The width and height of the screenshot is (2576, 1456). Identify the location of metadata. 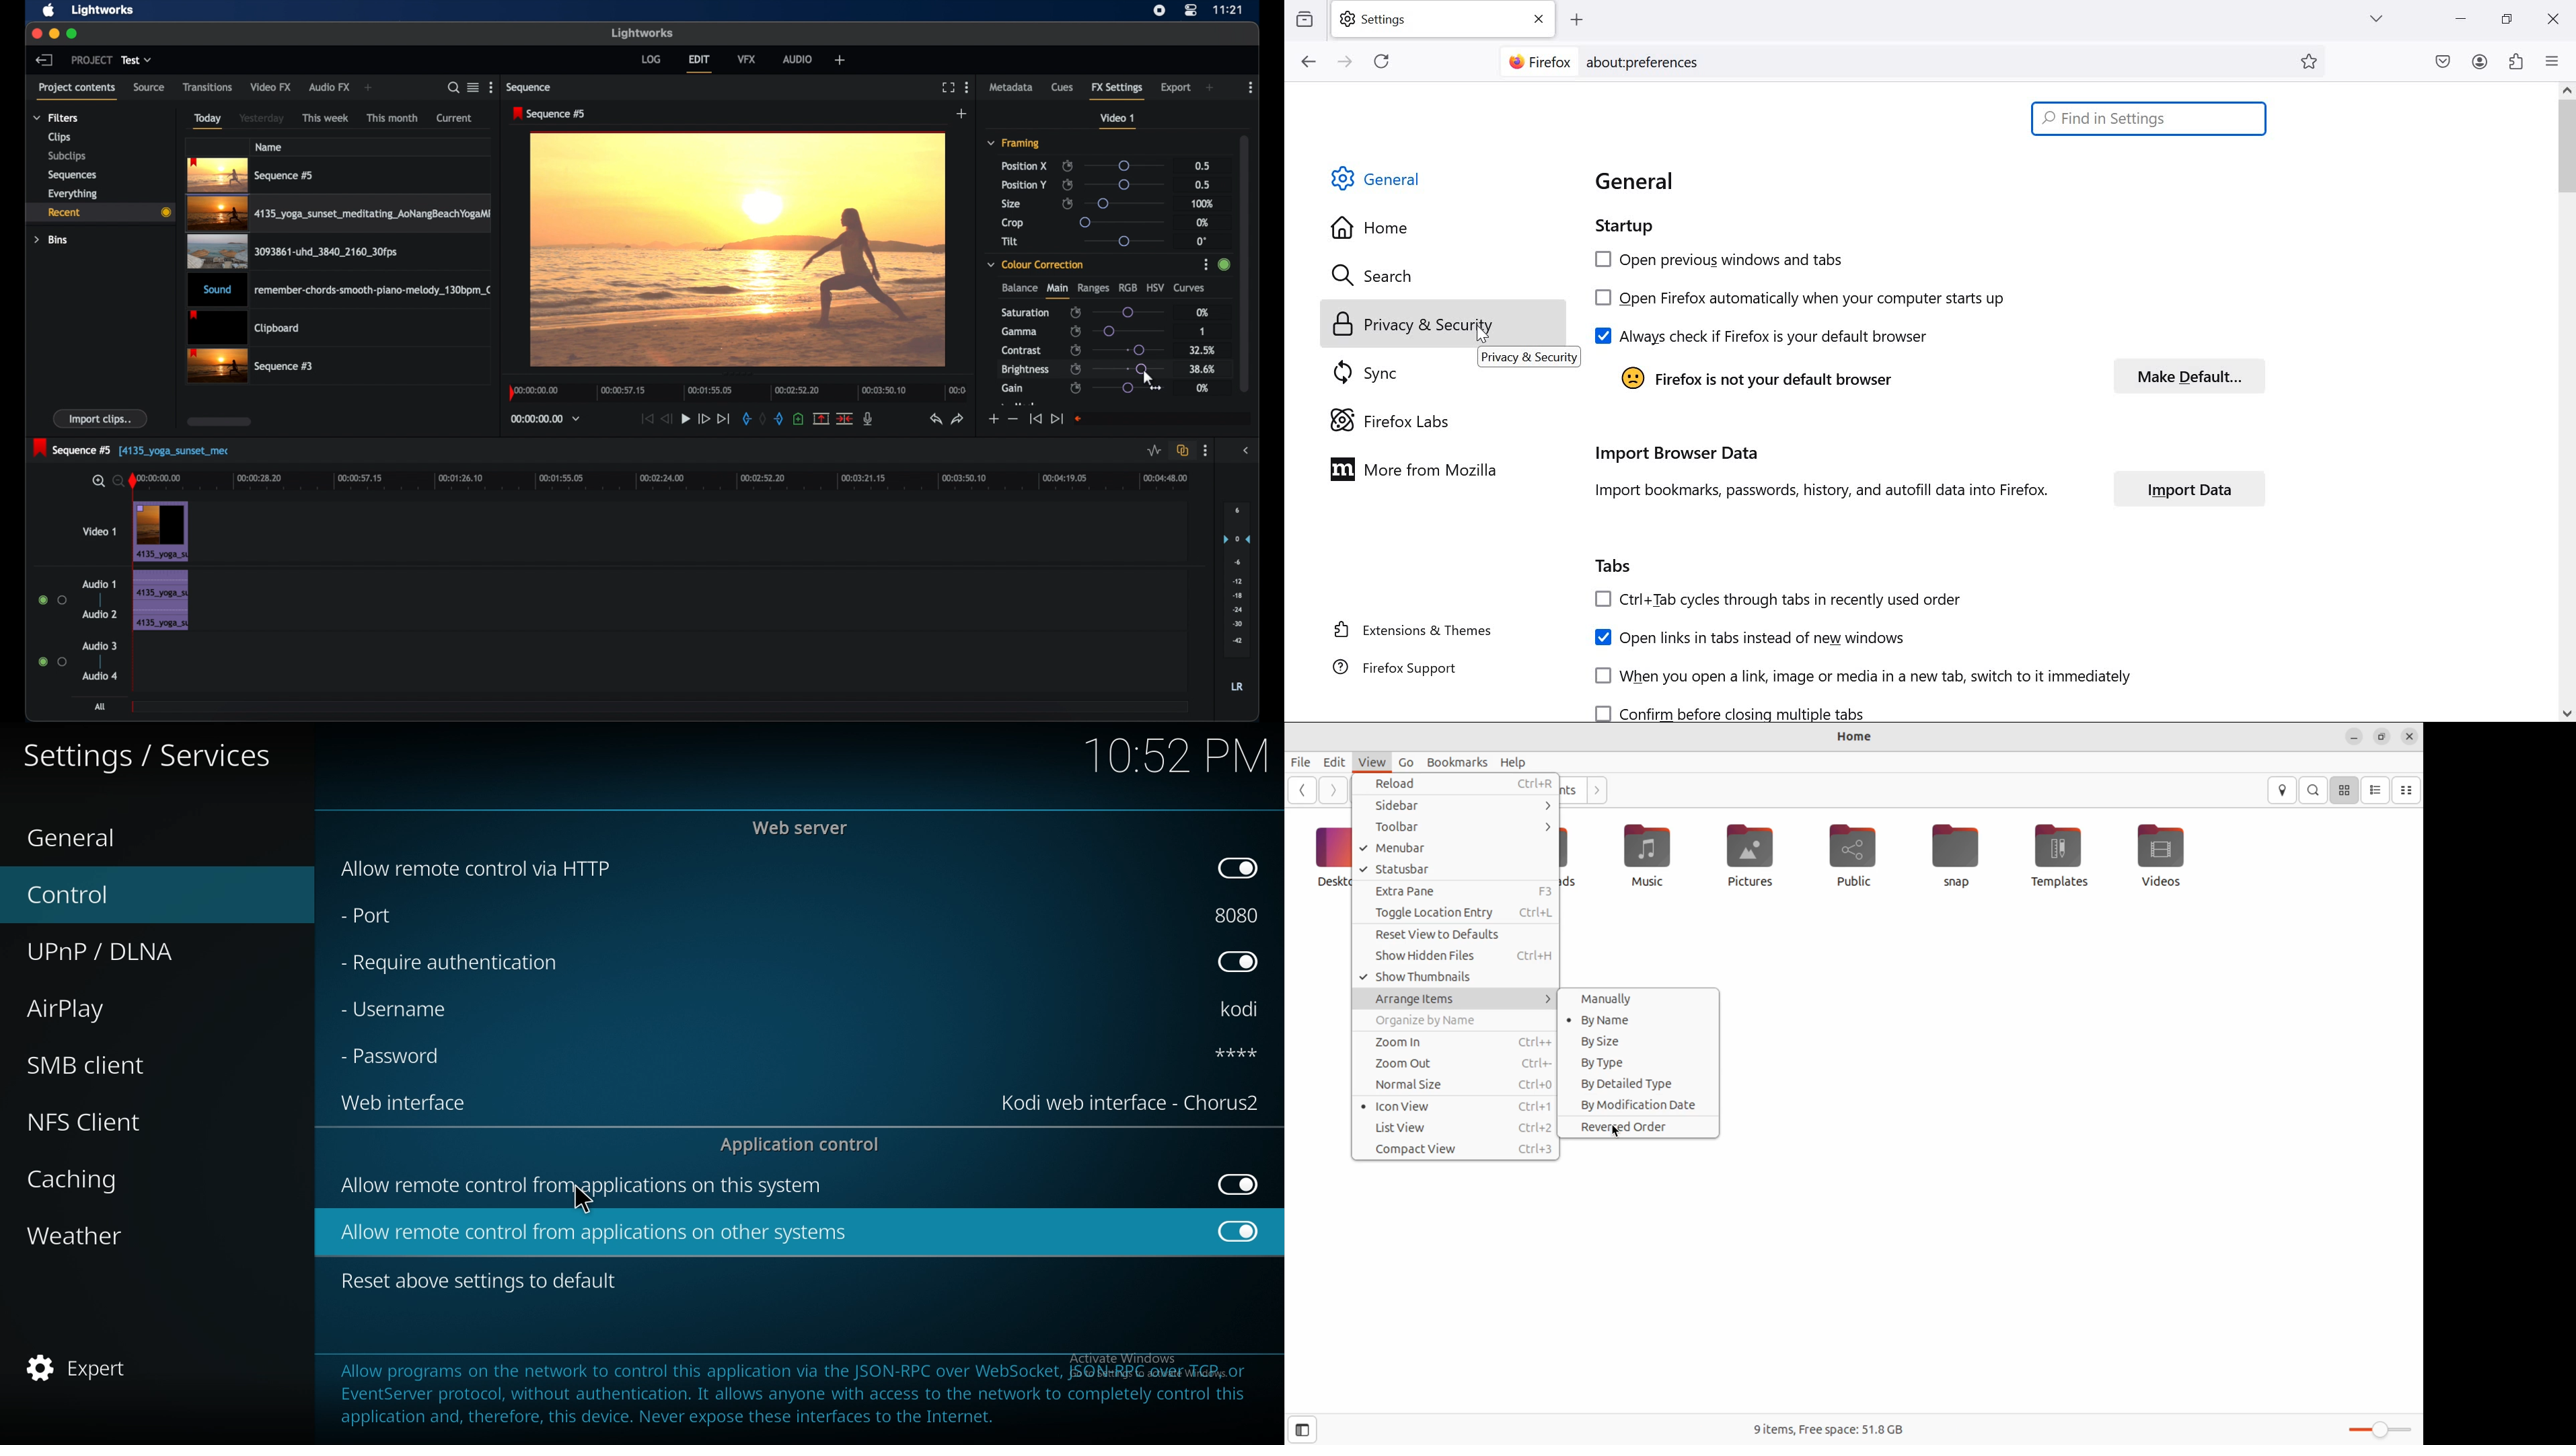
(1012, 86).